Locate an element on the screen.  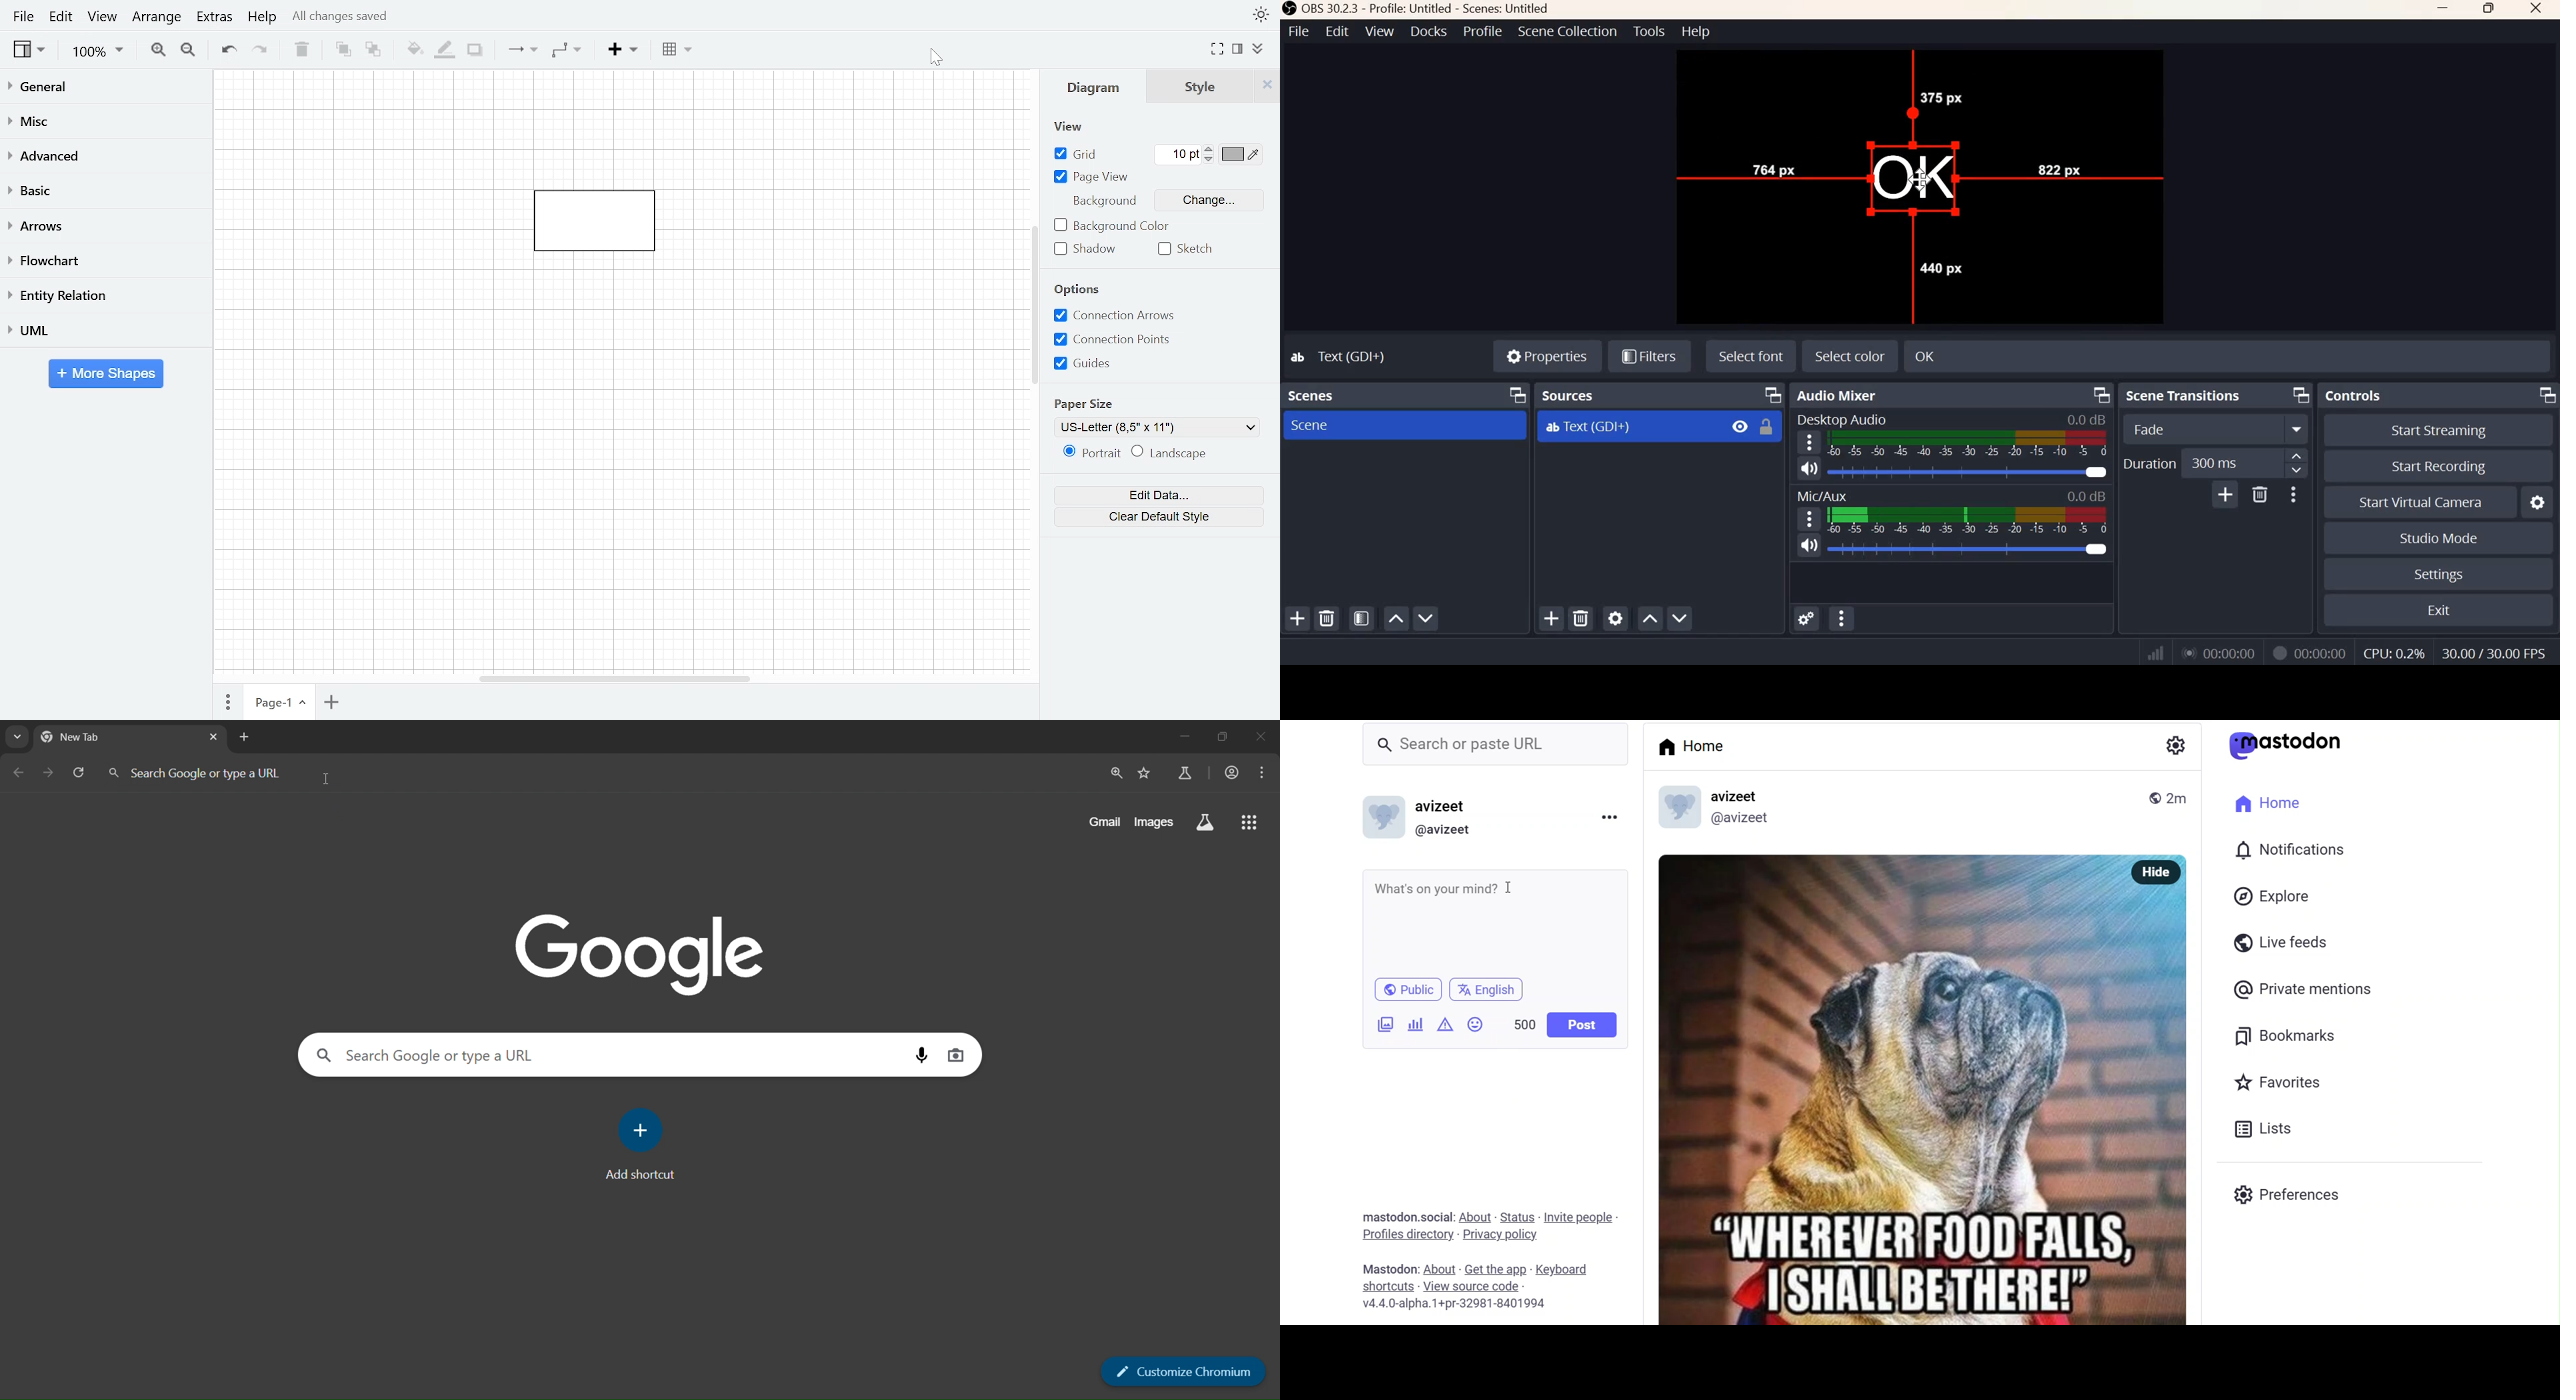
Text (GDI+) is located at coordinates (1588, 427).